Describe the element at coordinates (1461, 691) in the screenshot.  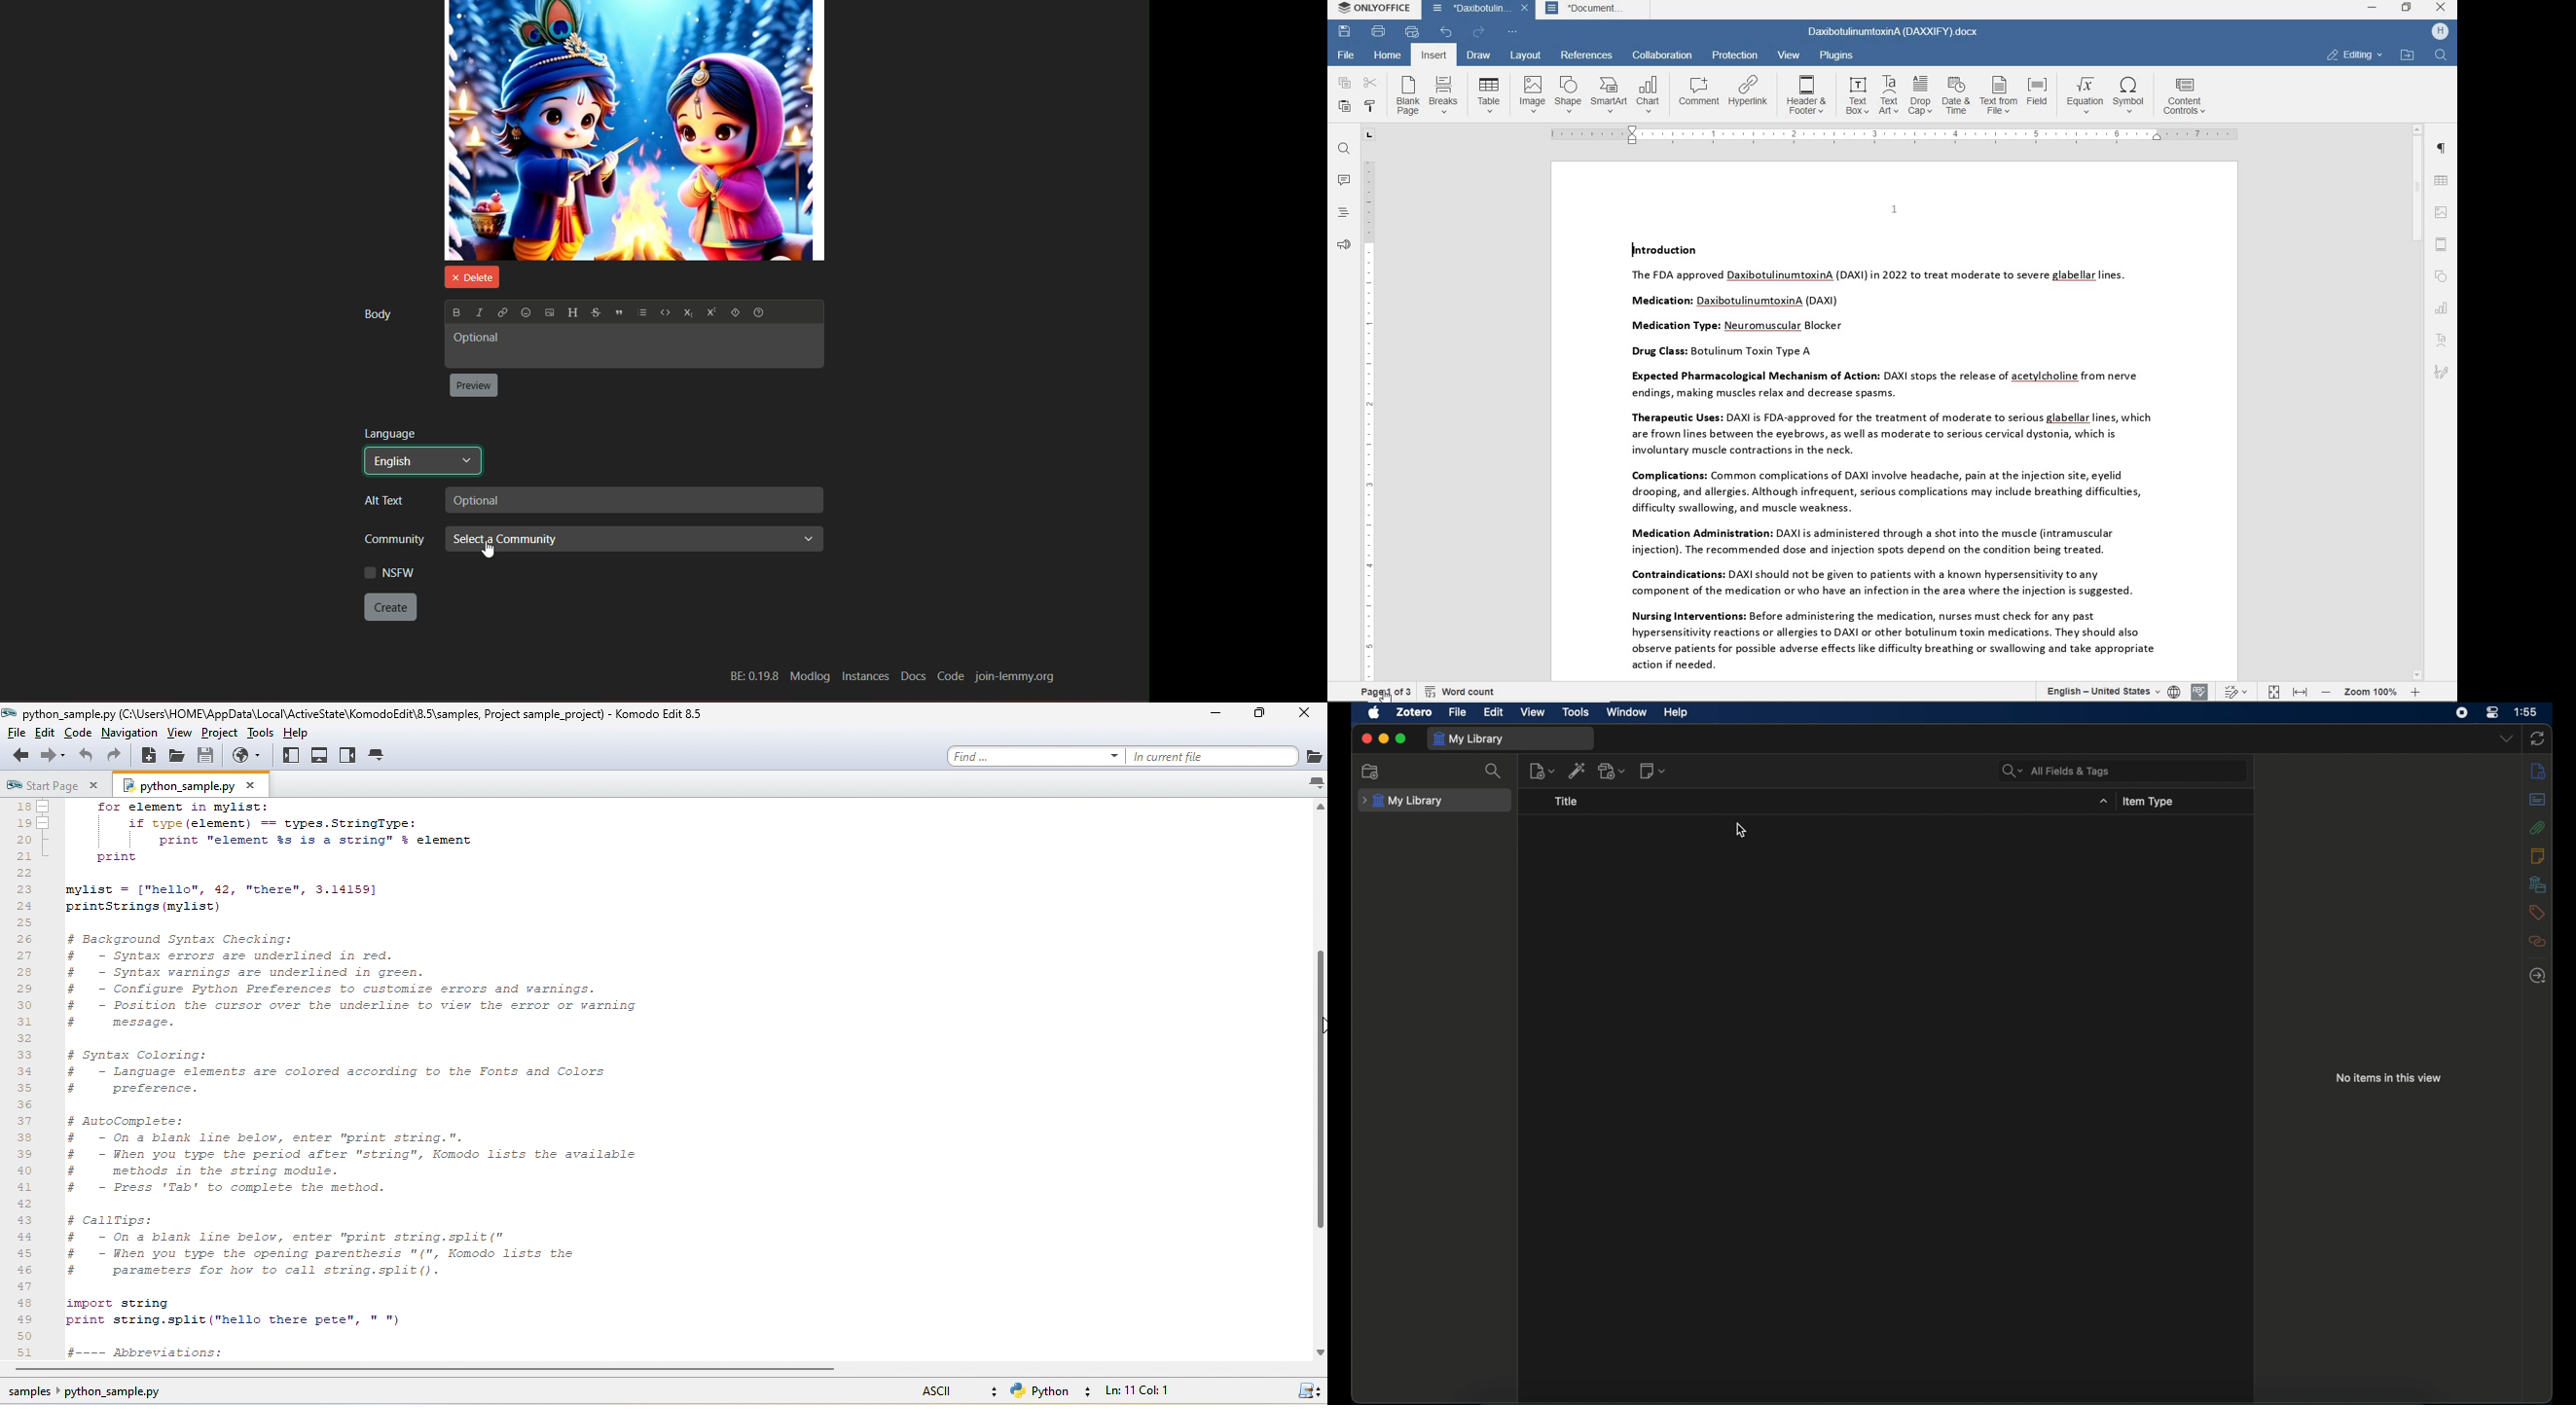
I see `word count` at that location.